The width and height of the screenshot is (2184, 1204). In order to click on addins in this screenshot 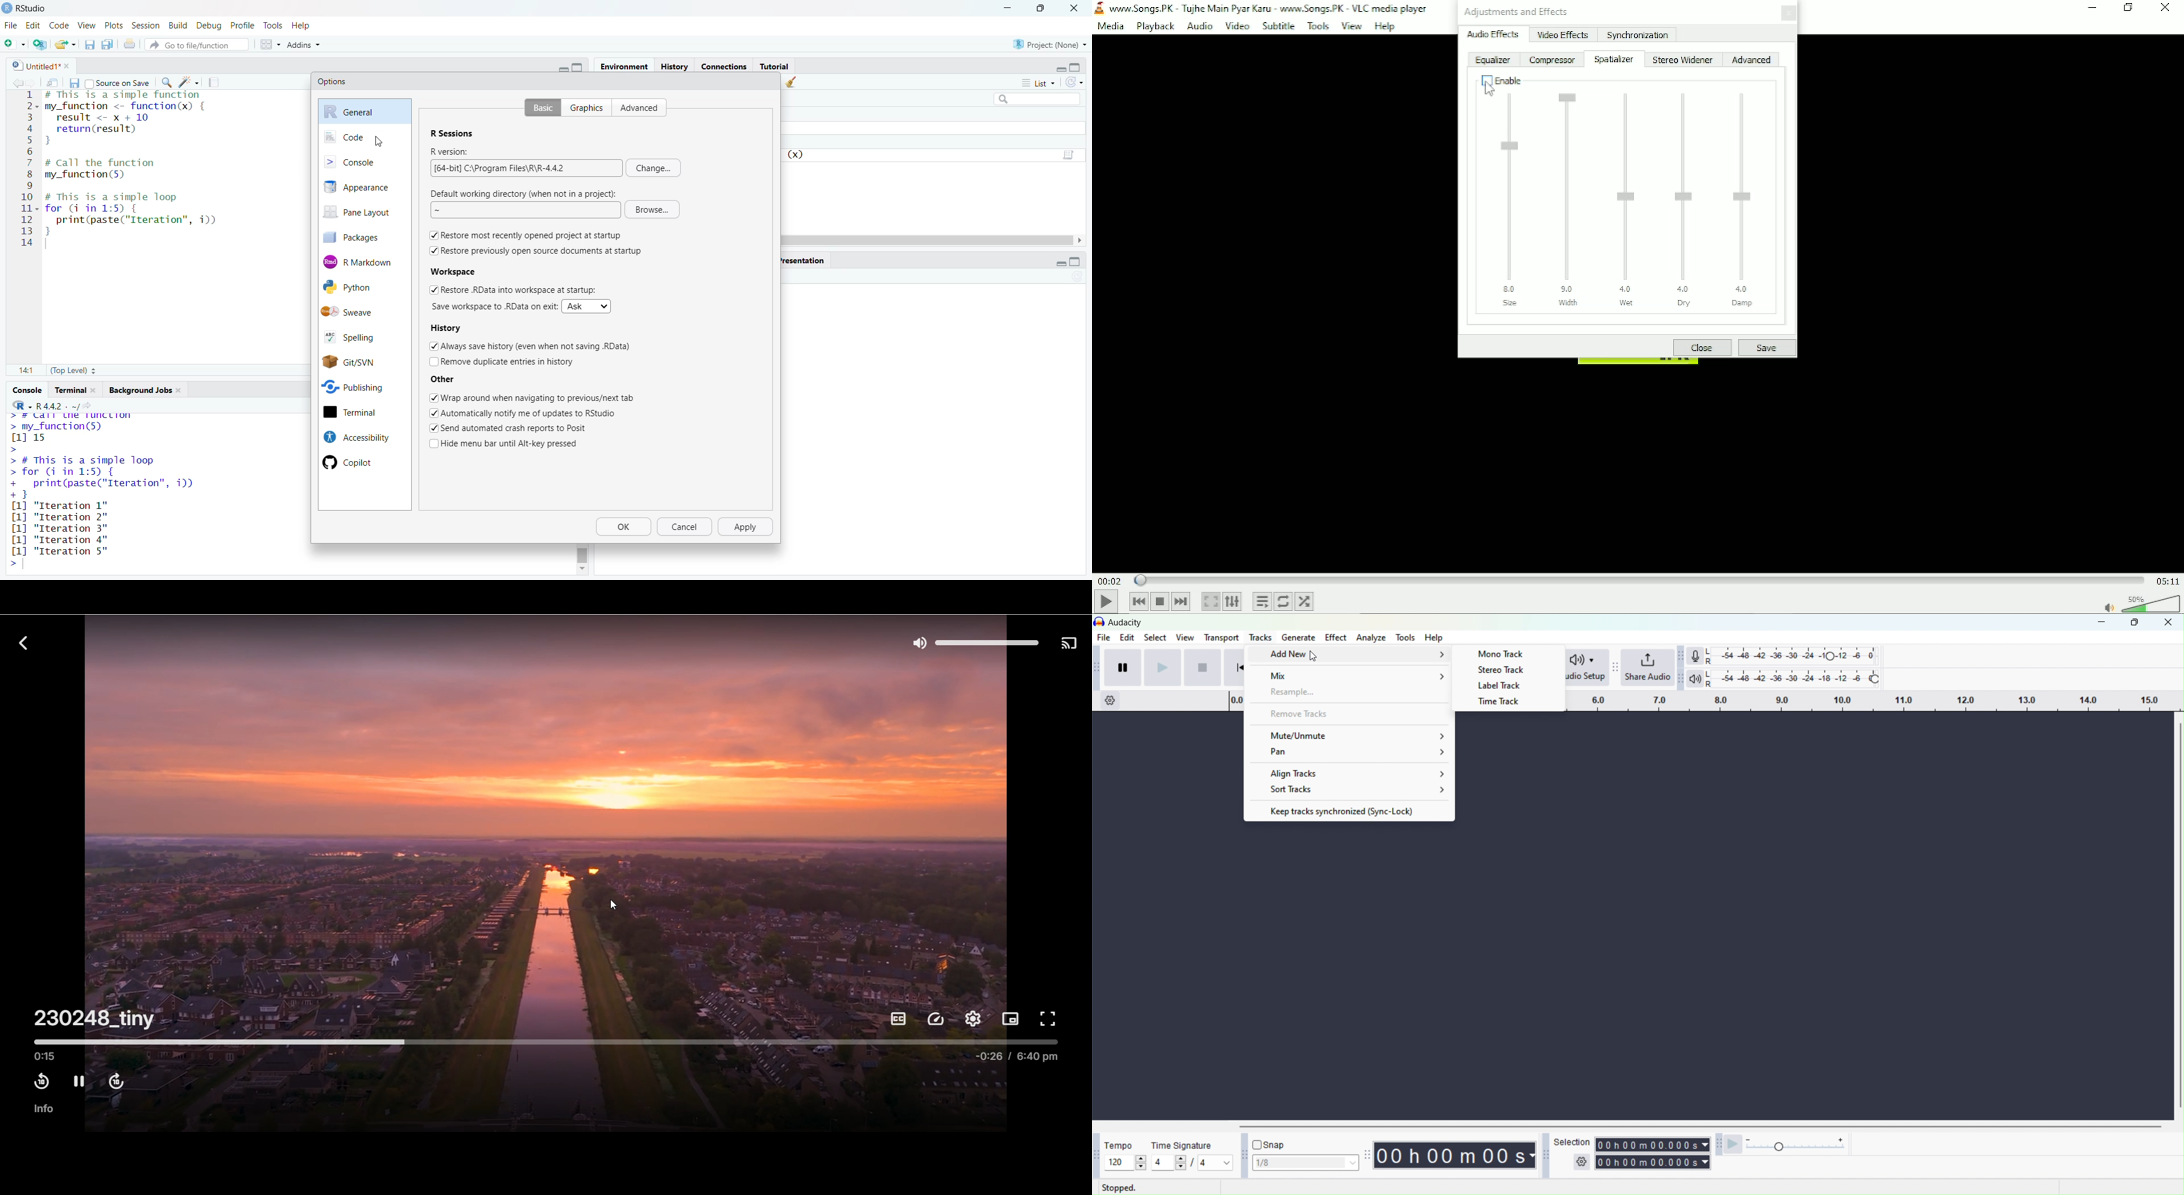, I will do `click(304, 44)`.